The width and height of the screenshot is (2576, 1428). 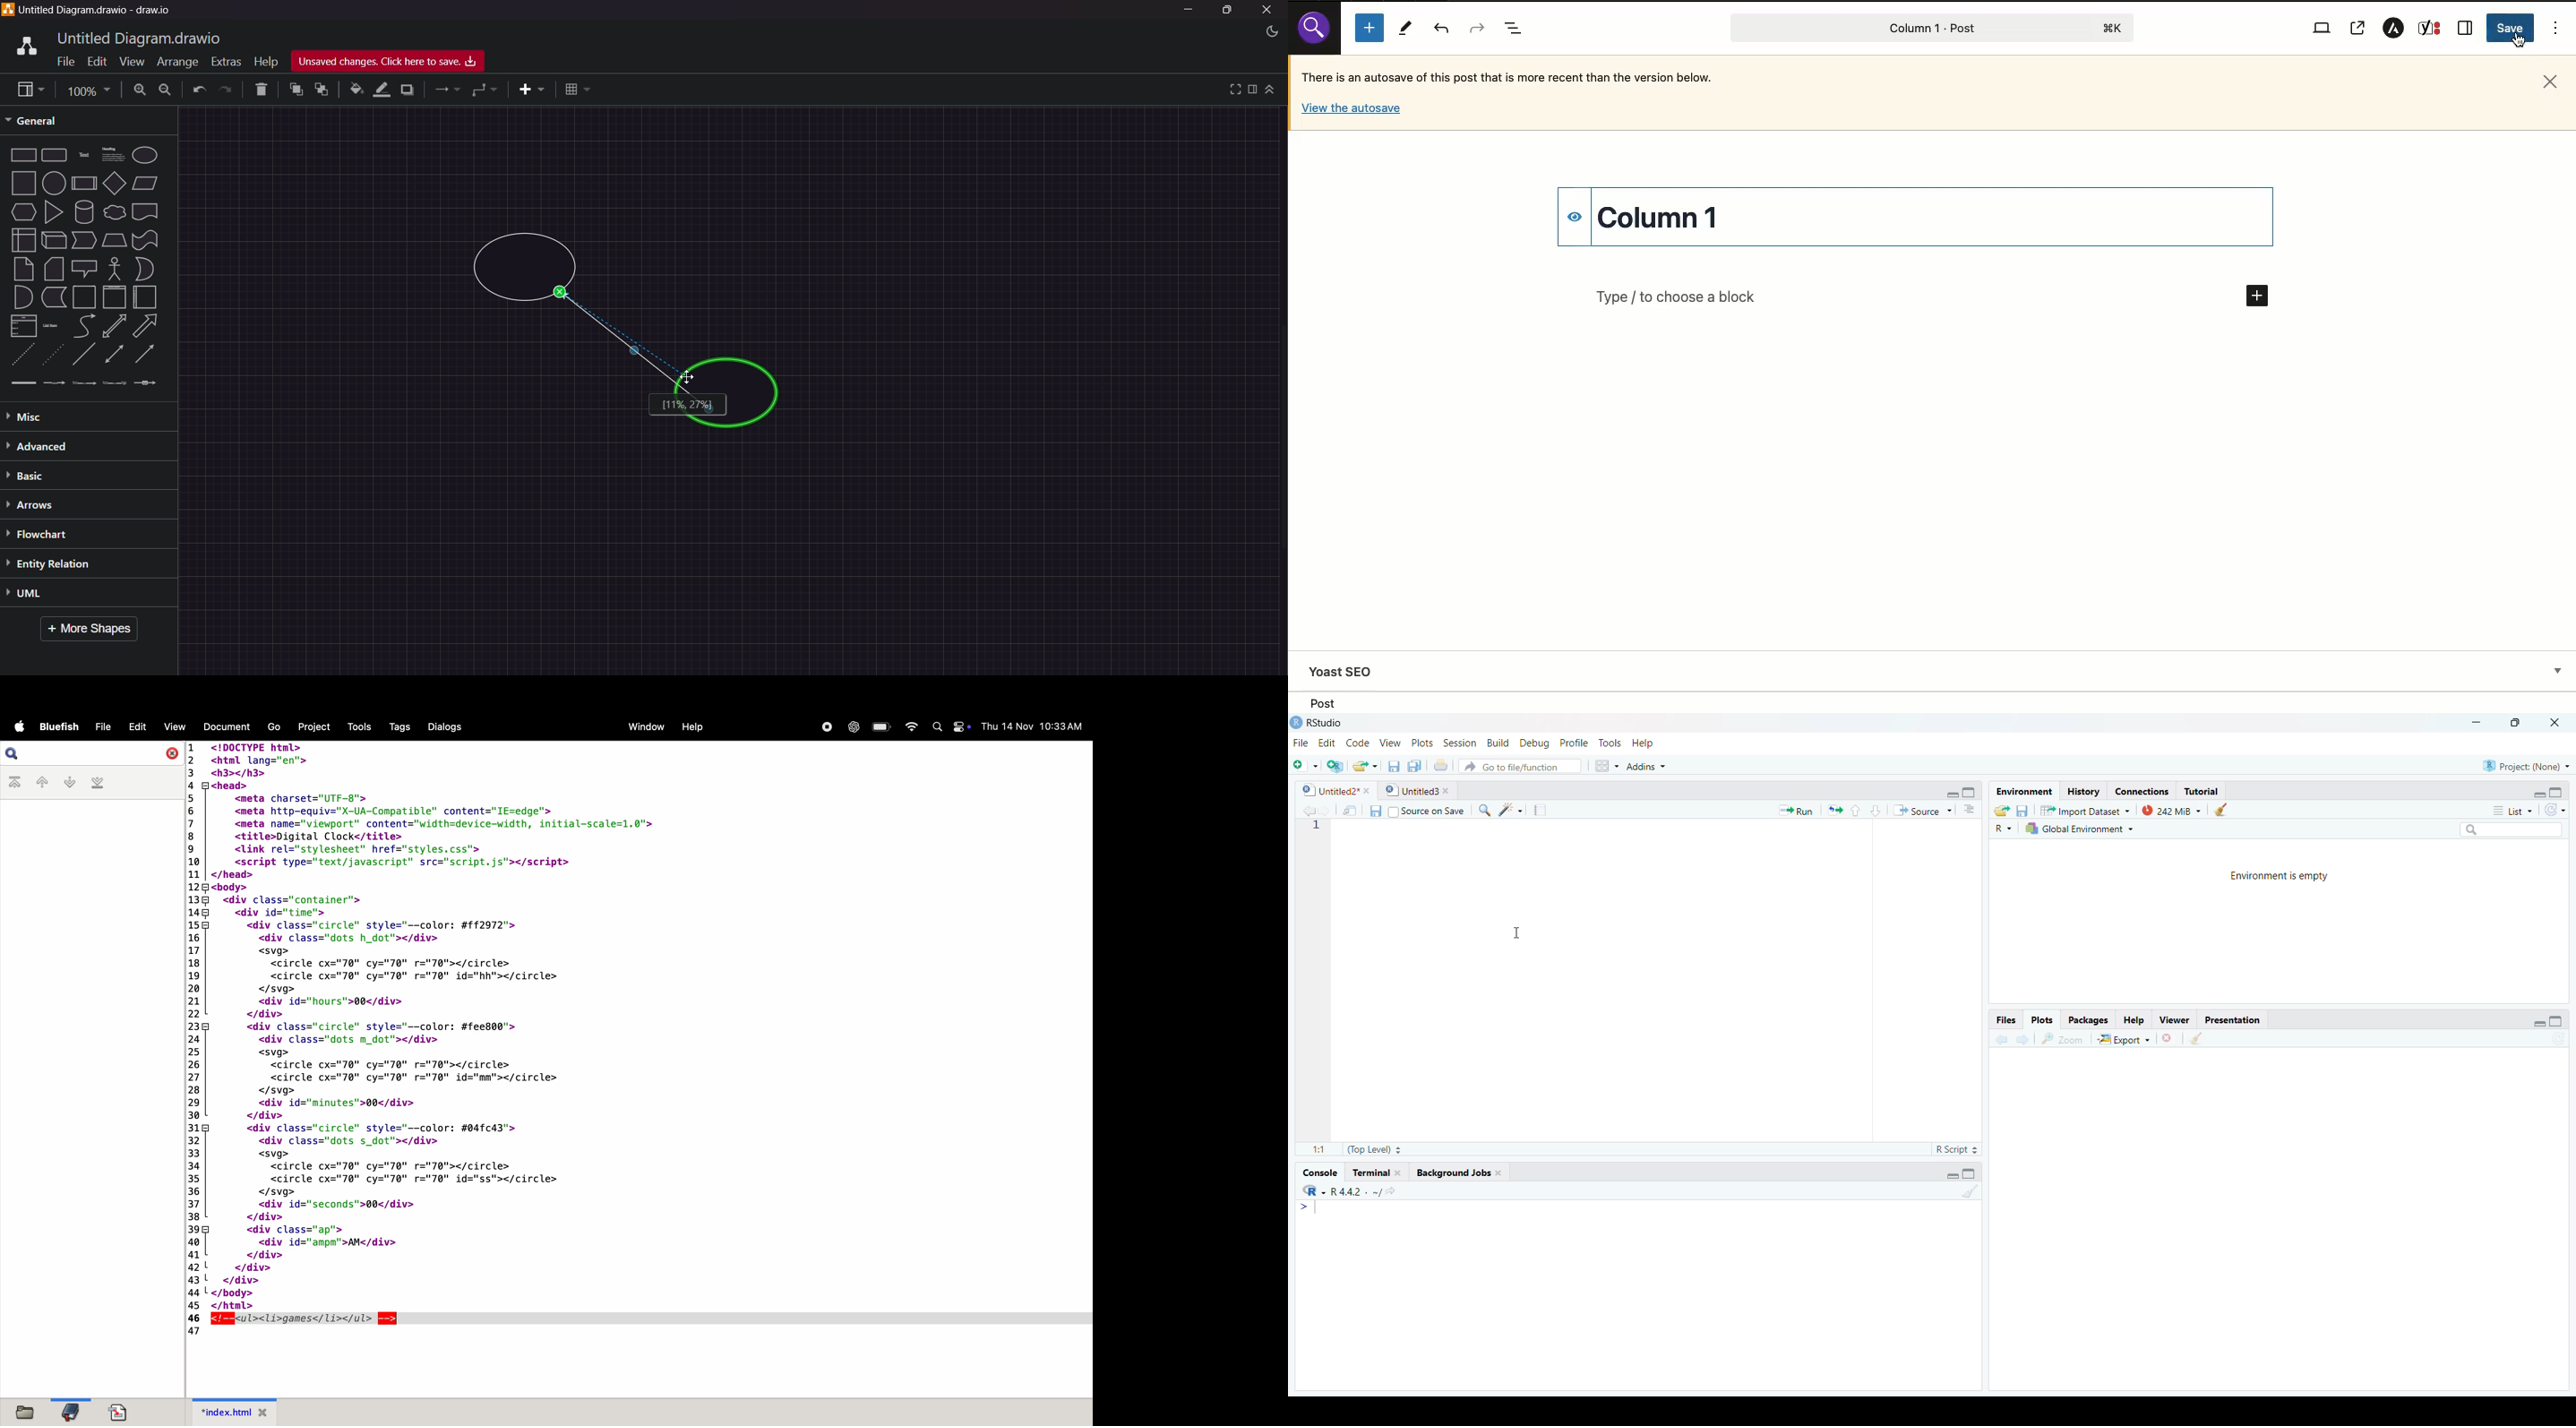 What do you see at coordinates (2169, 1038) in the screenshot?
I see `close` at bounding box center [2169, 1038].